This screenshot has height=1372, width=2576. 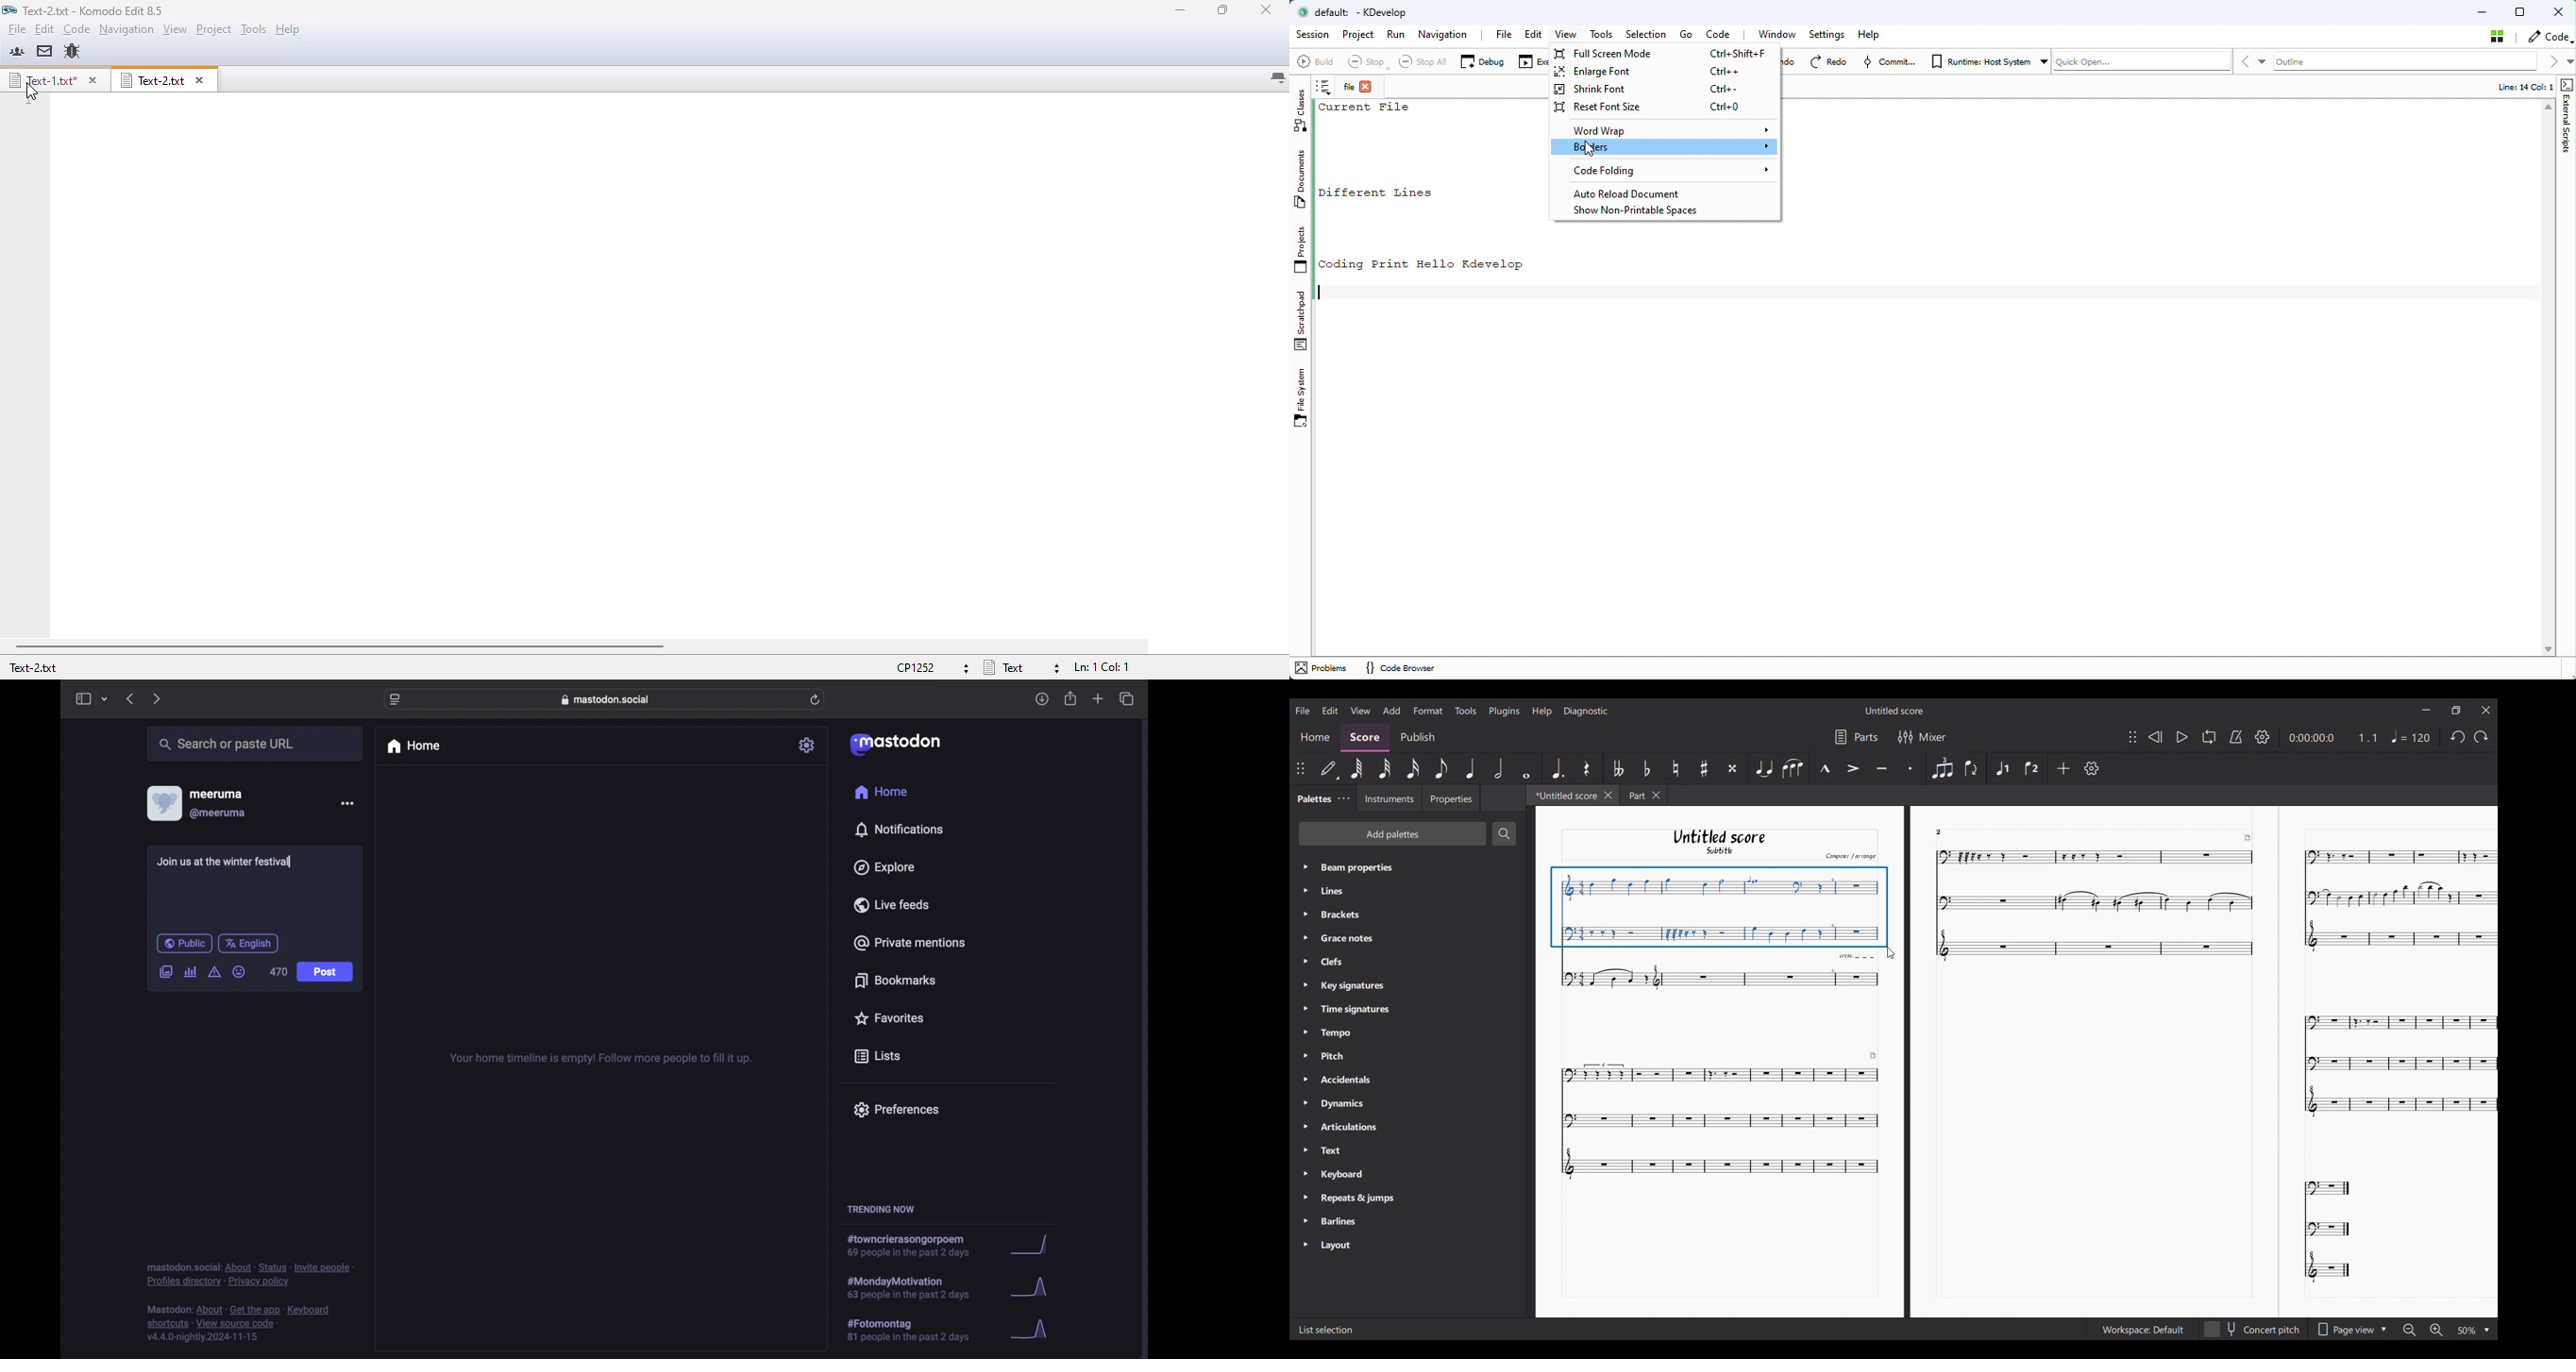 I want to click on Augmentation dot, so click(x=1557, y=768).